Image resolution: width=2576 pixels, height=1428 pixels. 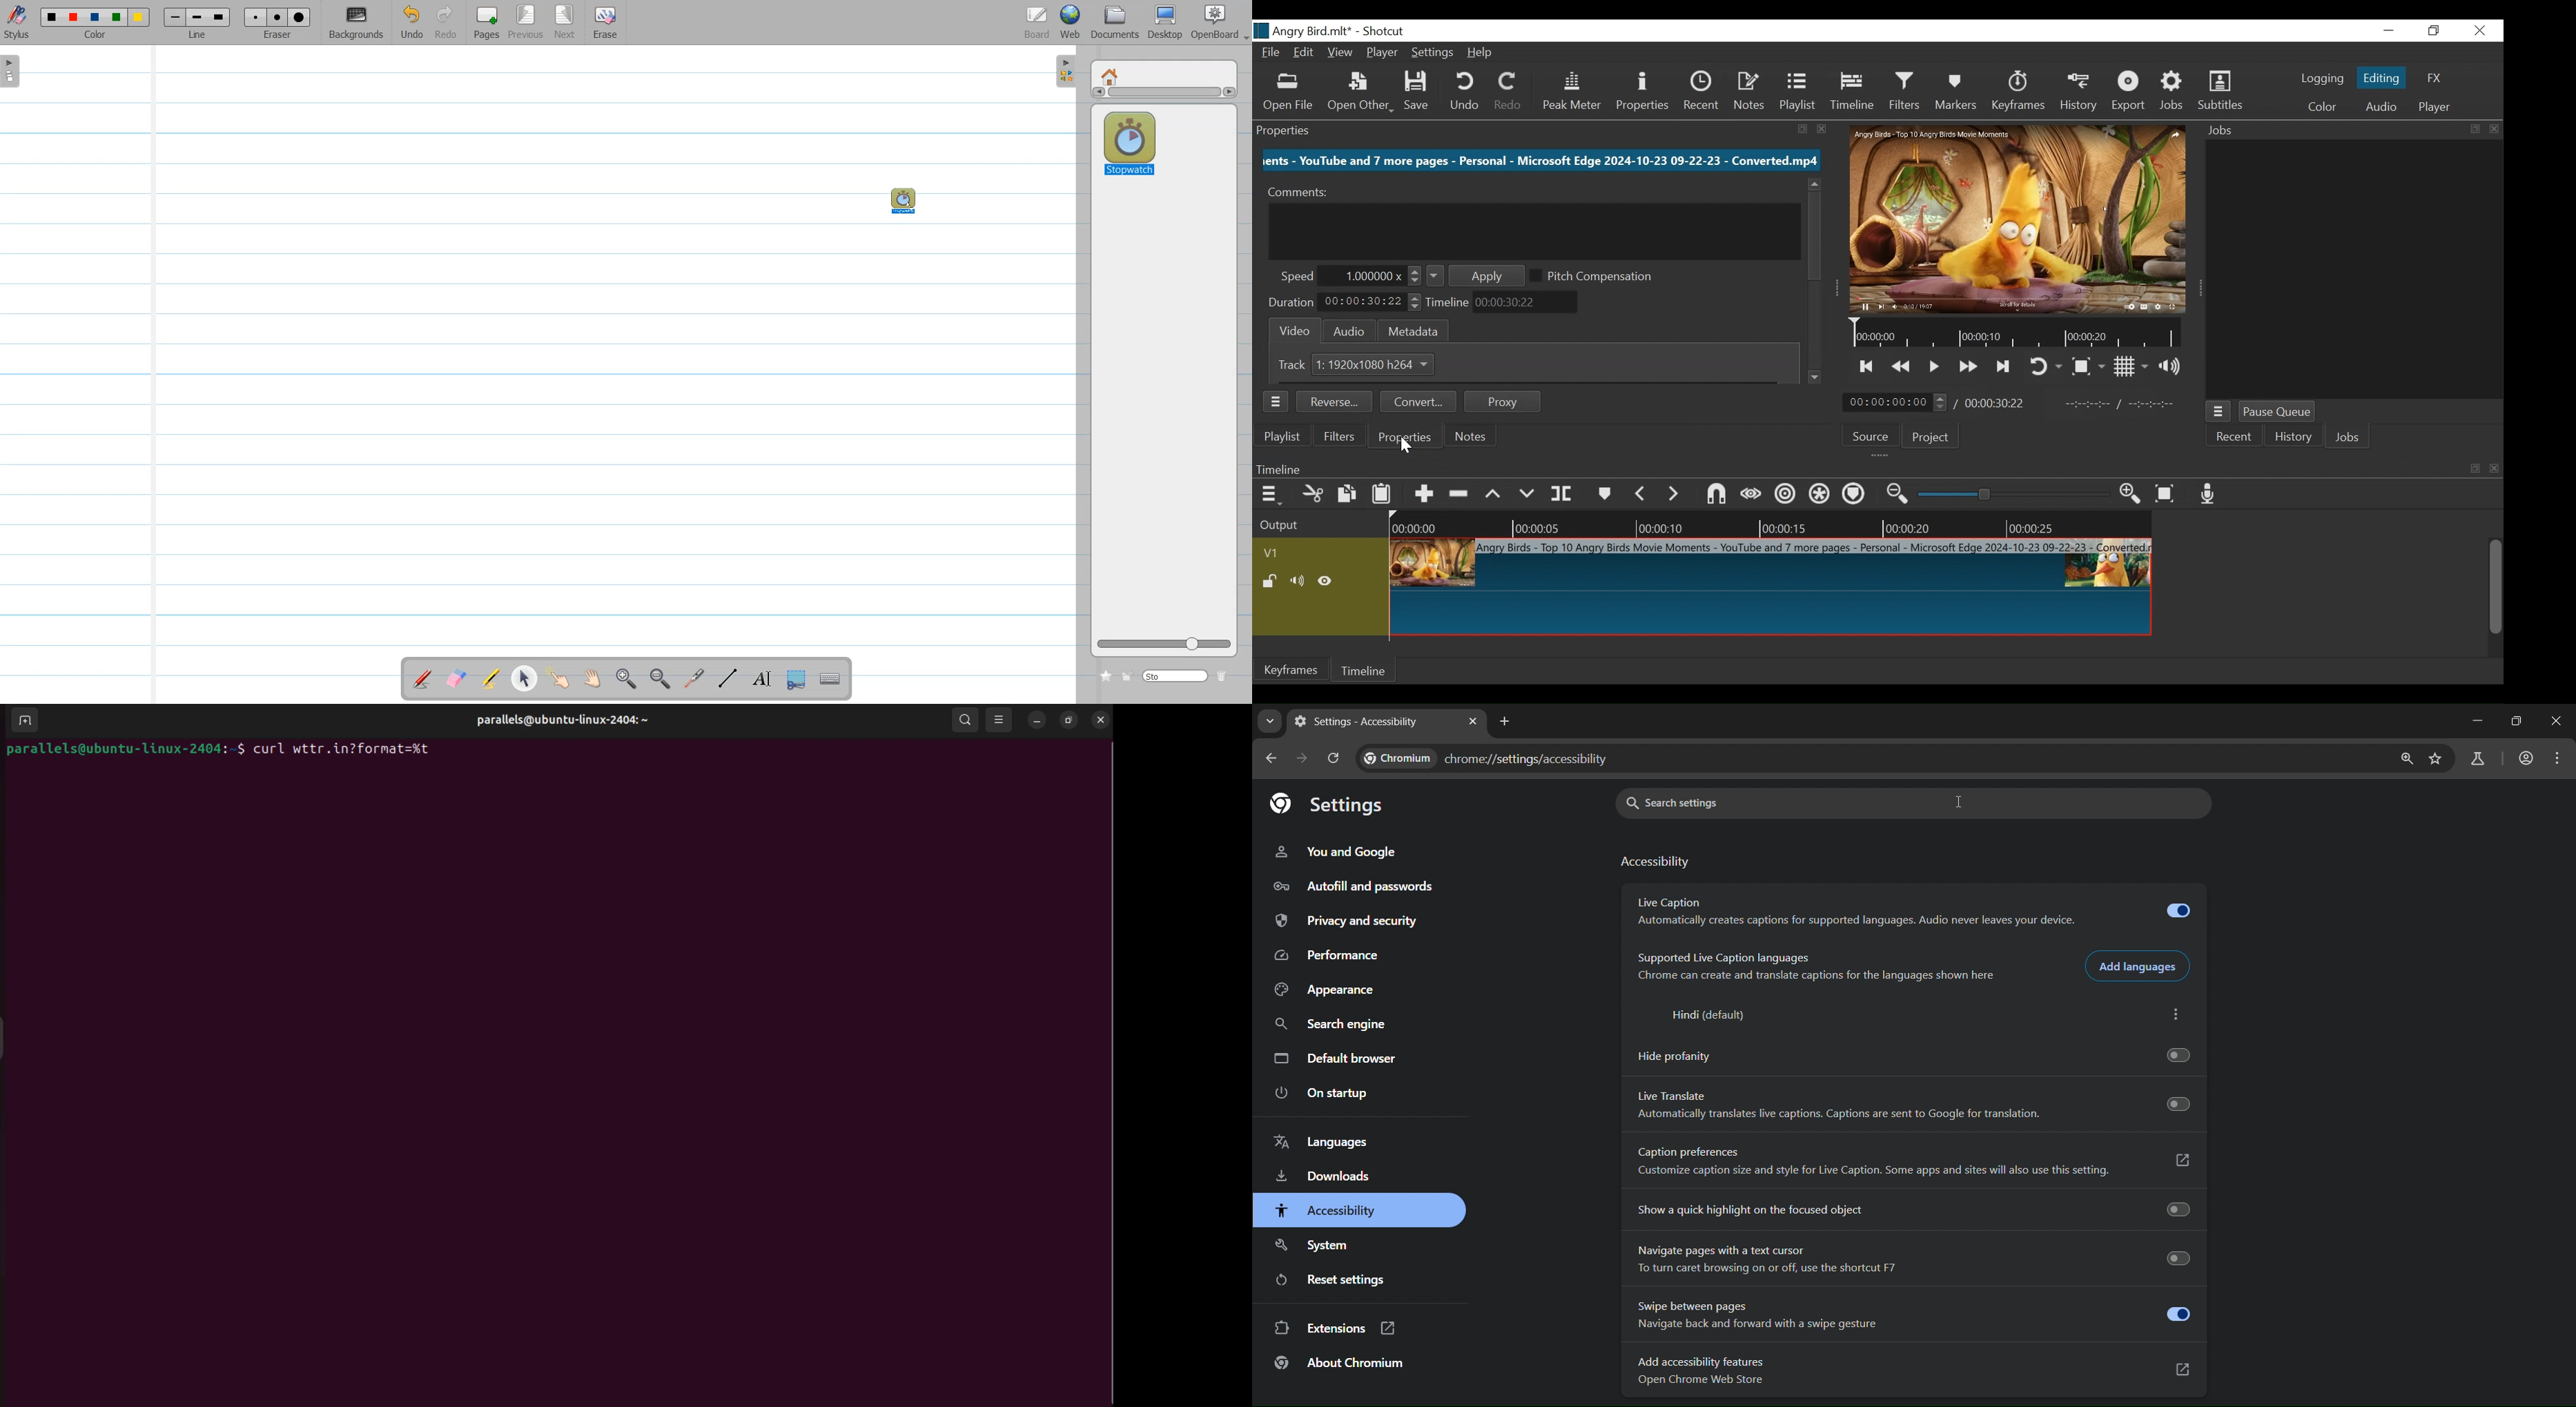 I want to click on Properties, so click(x=1643, y=93).